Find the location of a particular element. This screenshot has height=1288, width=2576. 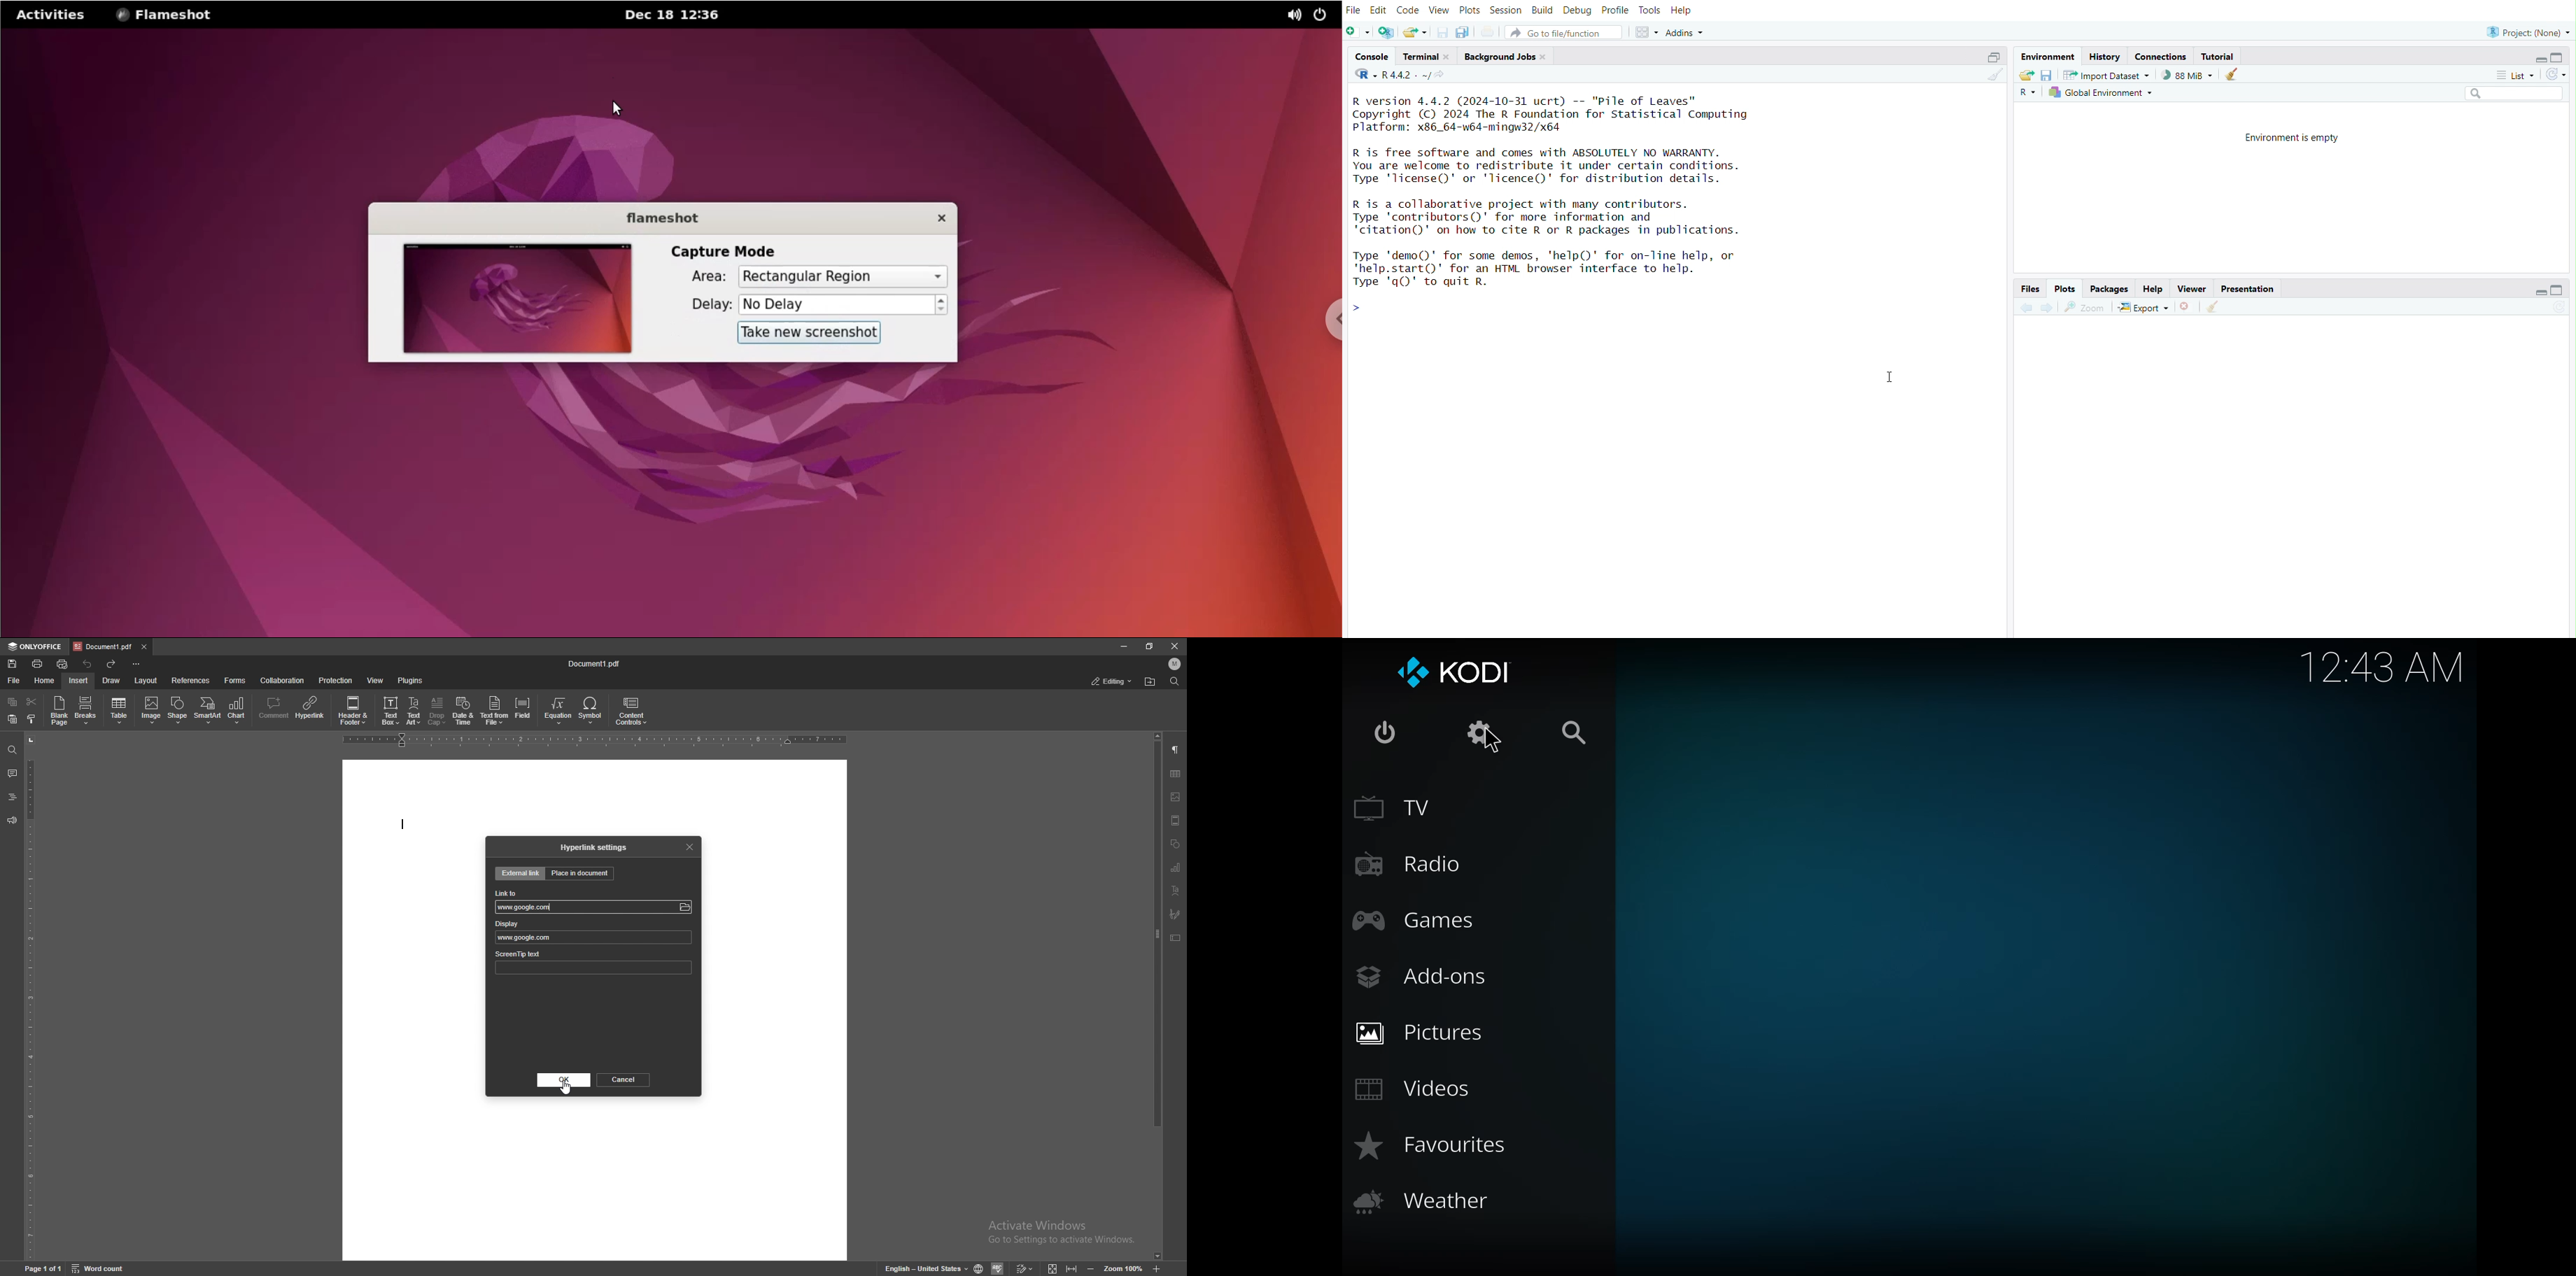

cancel is located at coordinates (626, 1079).